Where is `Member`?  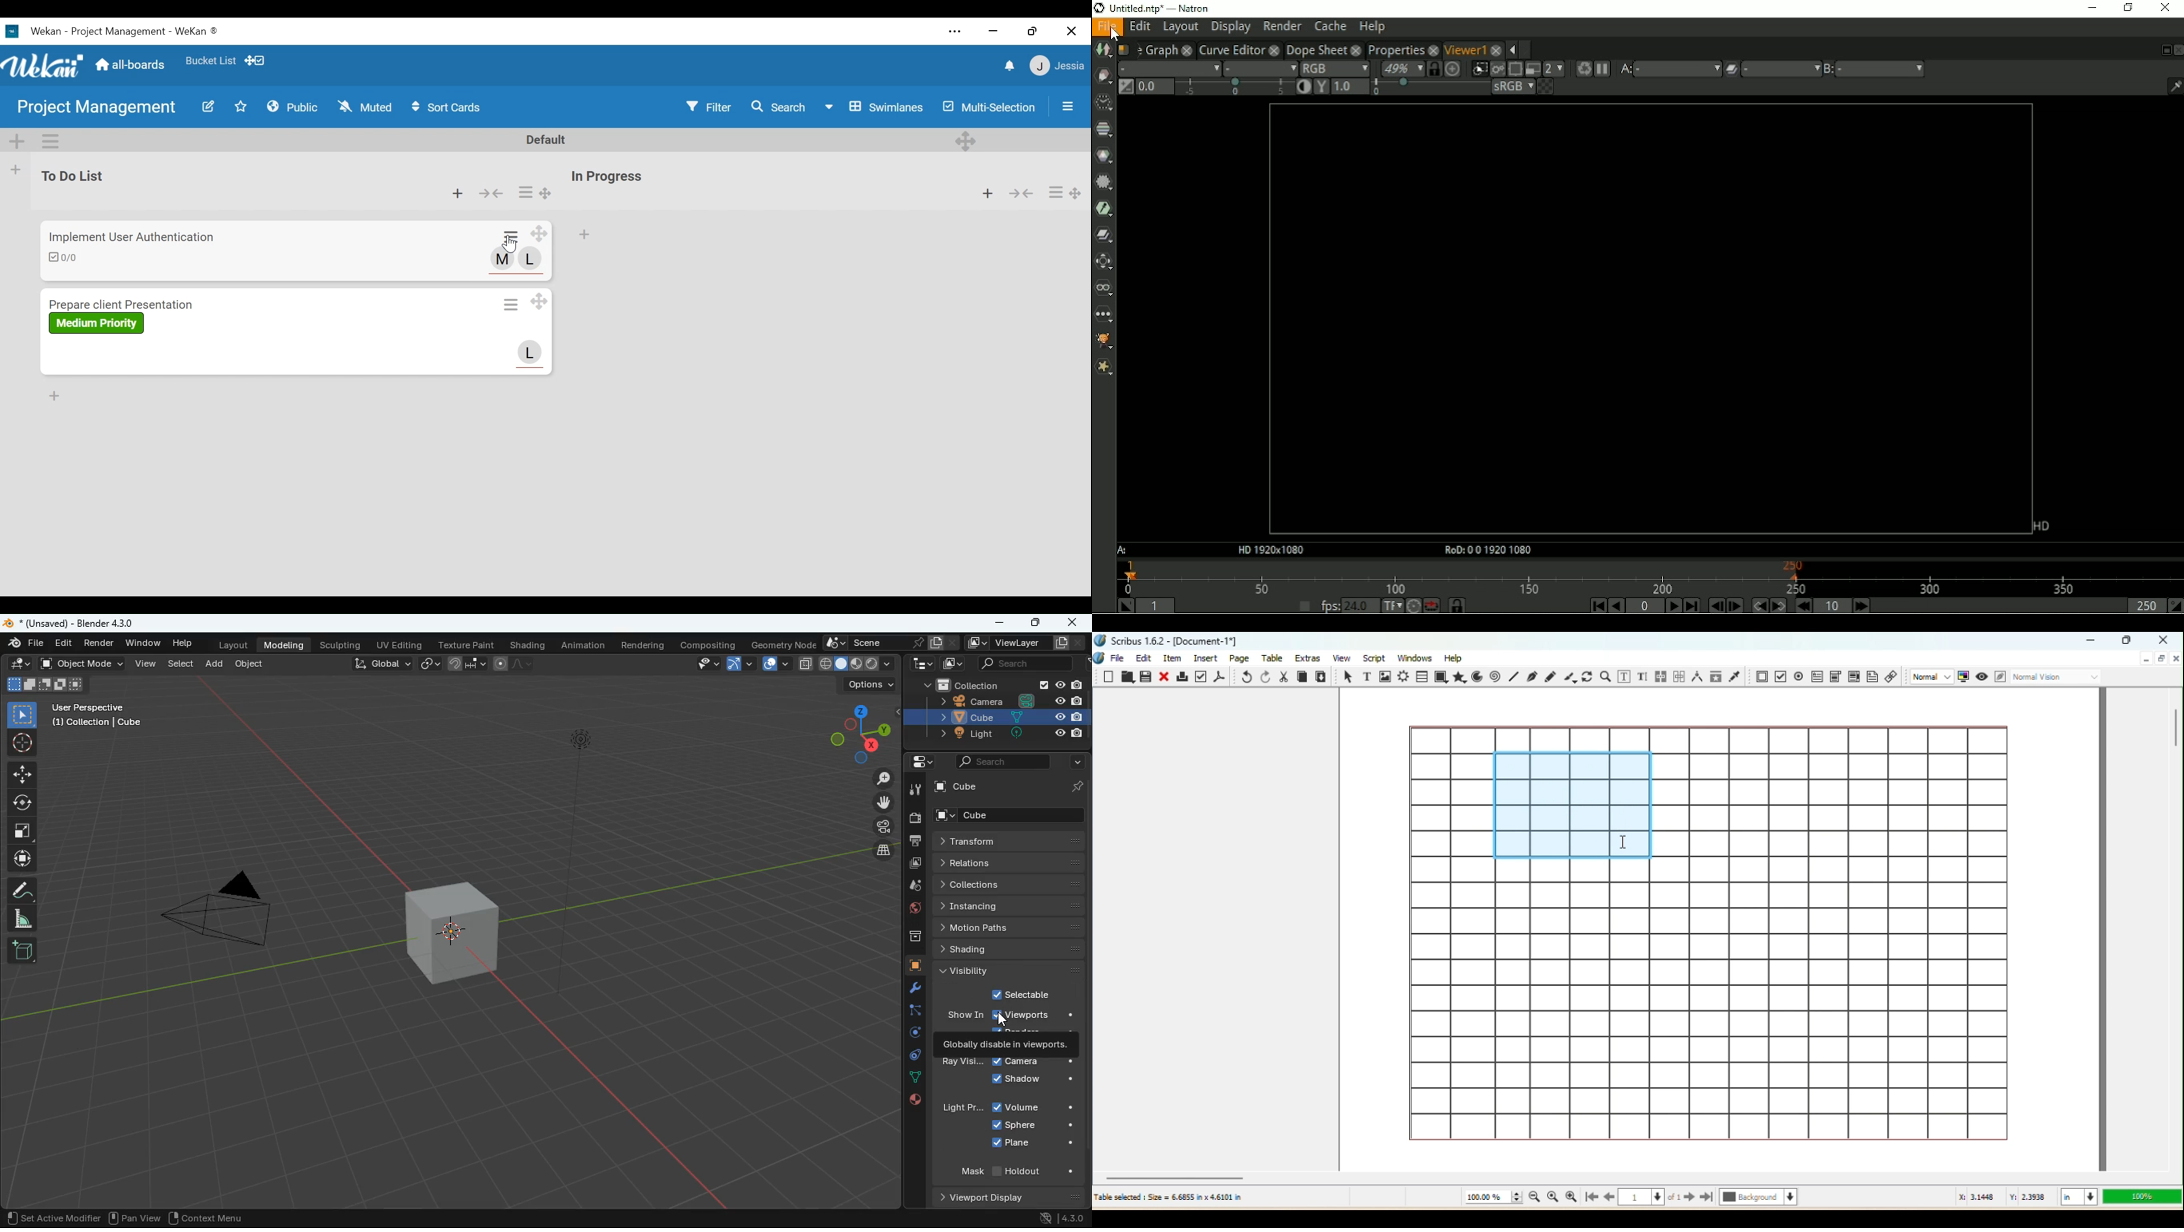 Member is located at coordinates (503, 259).